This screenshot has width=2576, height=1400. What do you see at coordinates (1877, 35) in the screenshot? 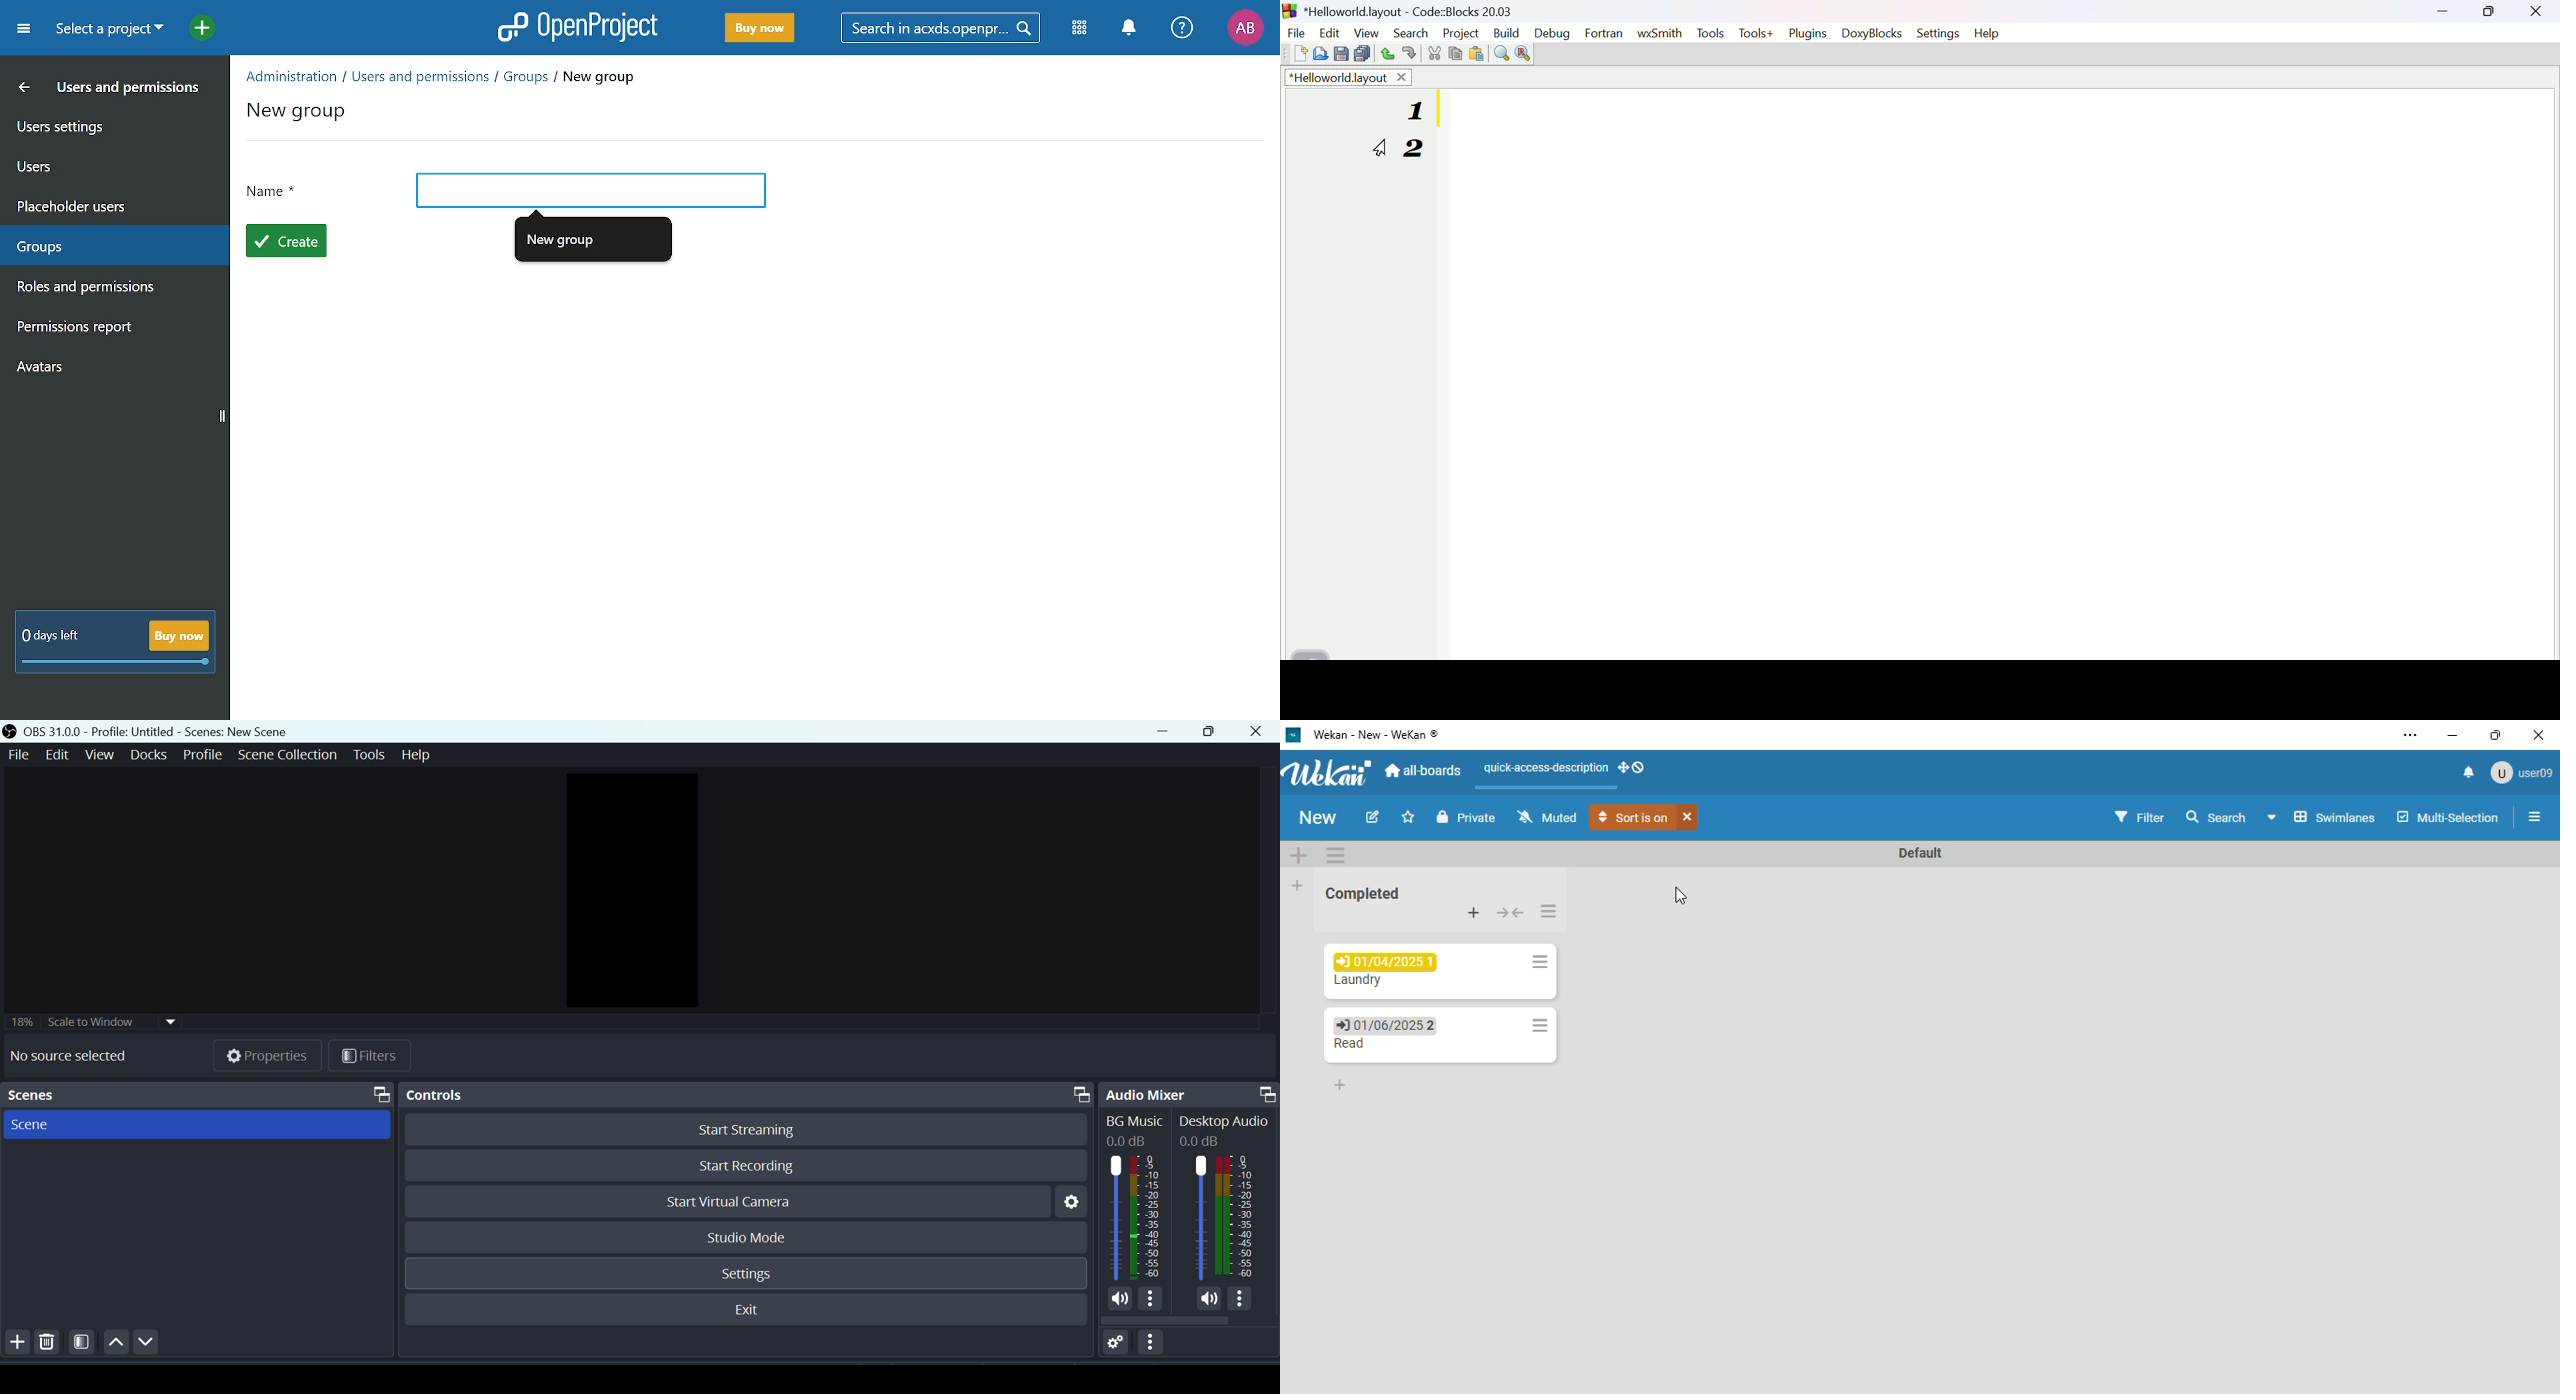
I see `Doxyblocks` at bounding box center [1877, 35].